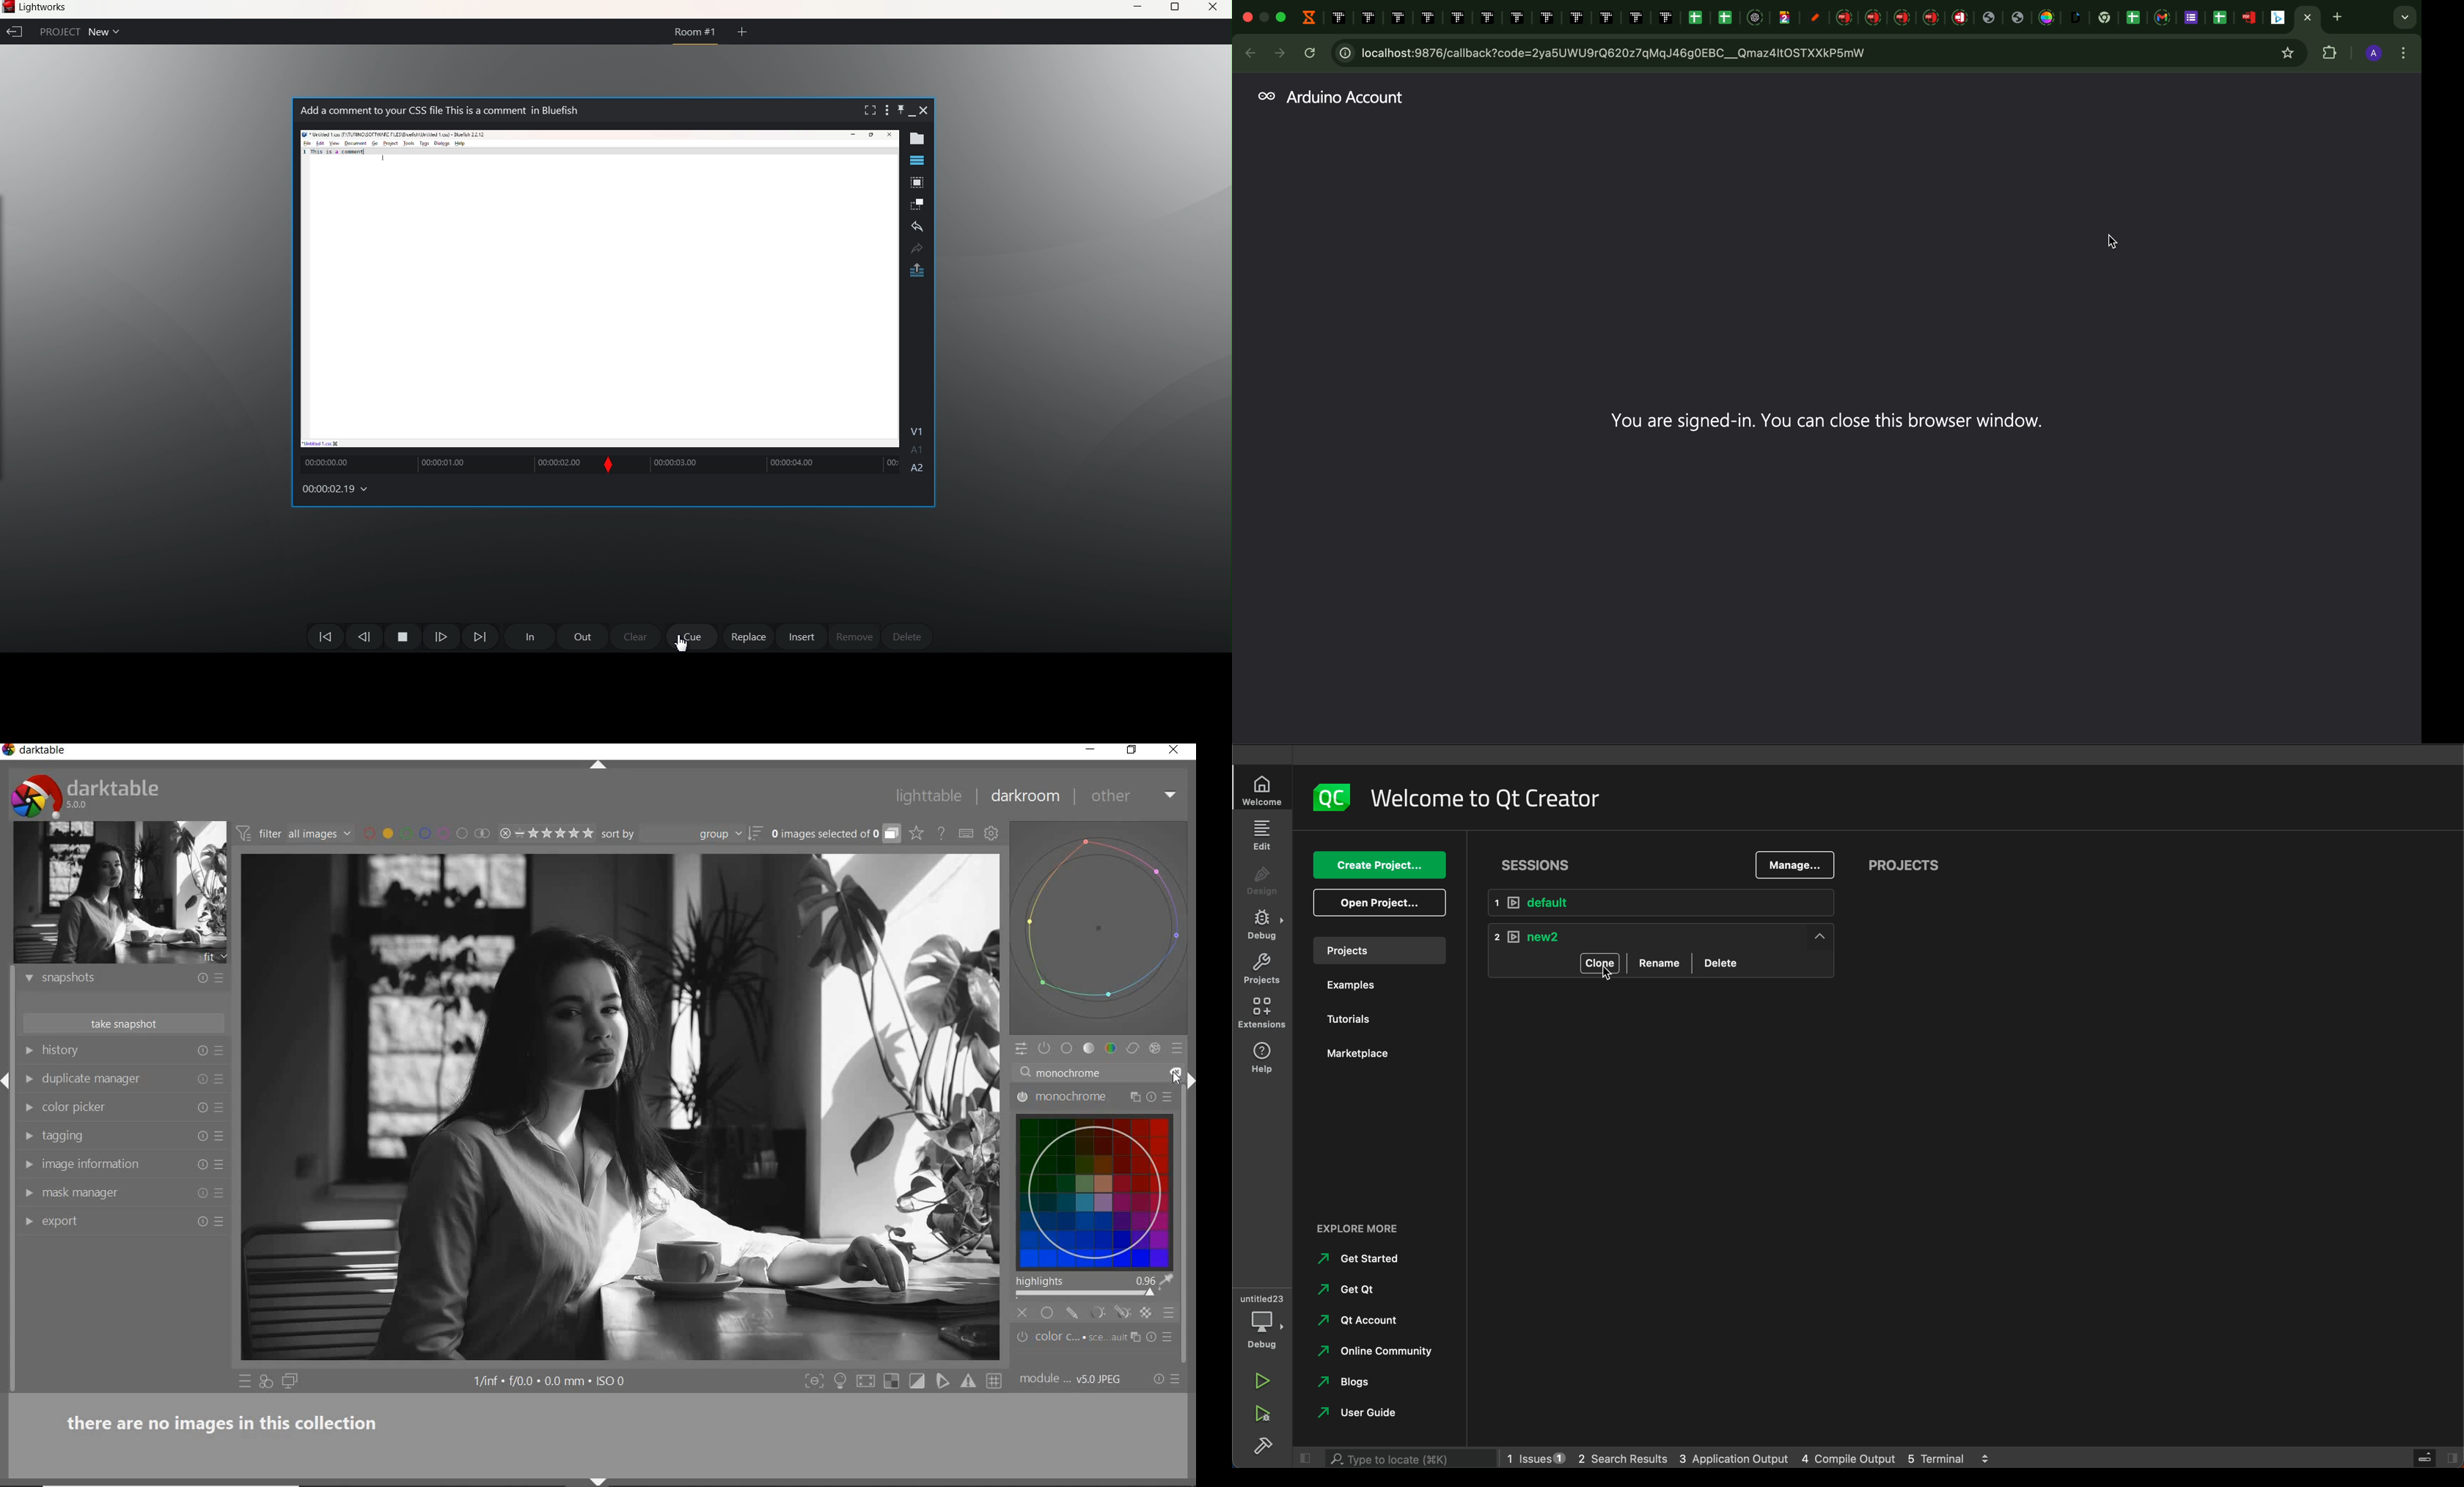 The width and height of the screenshot is (2464, 1512). Describe the element at coordinates (1068, 1072) in the screenshot. I see `input value` at that location.